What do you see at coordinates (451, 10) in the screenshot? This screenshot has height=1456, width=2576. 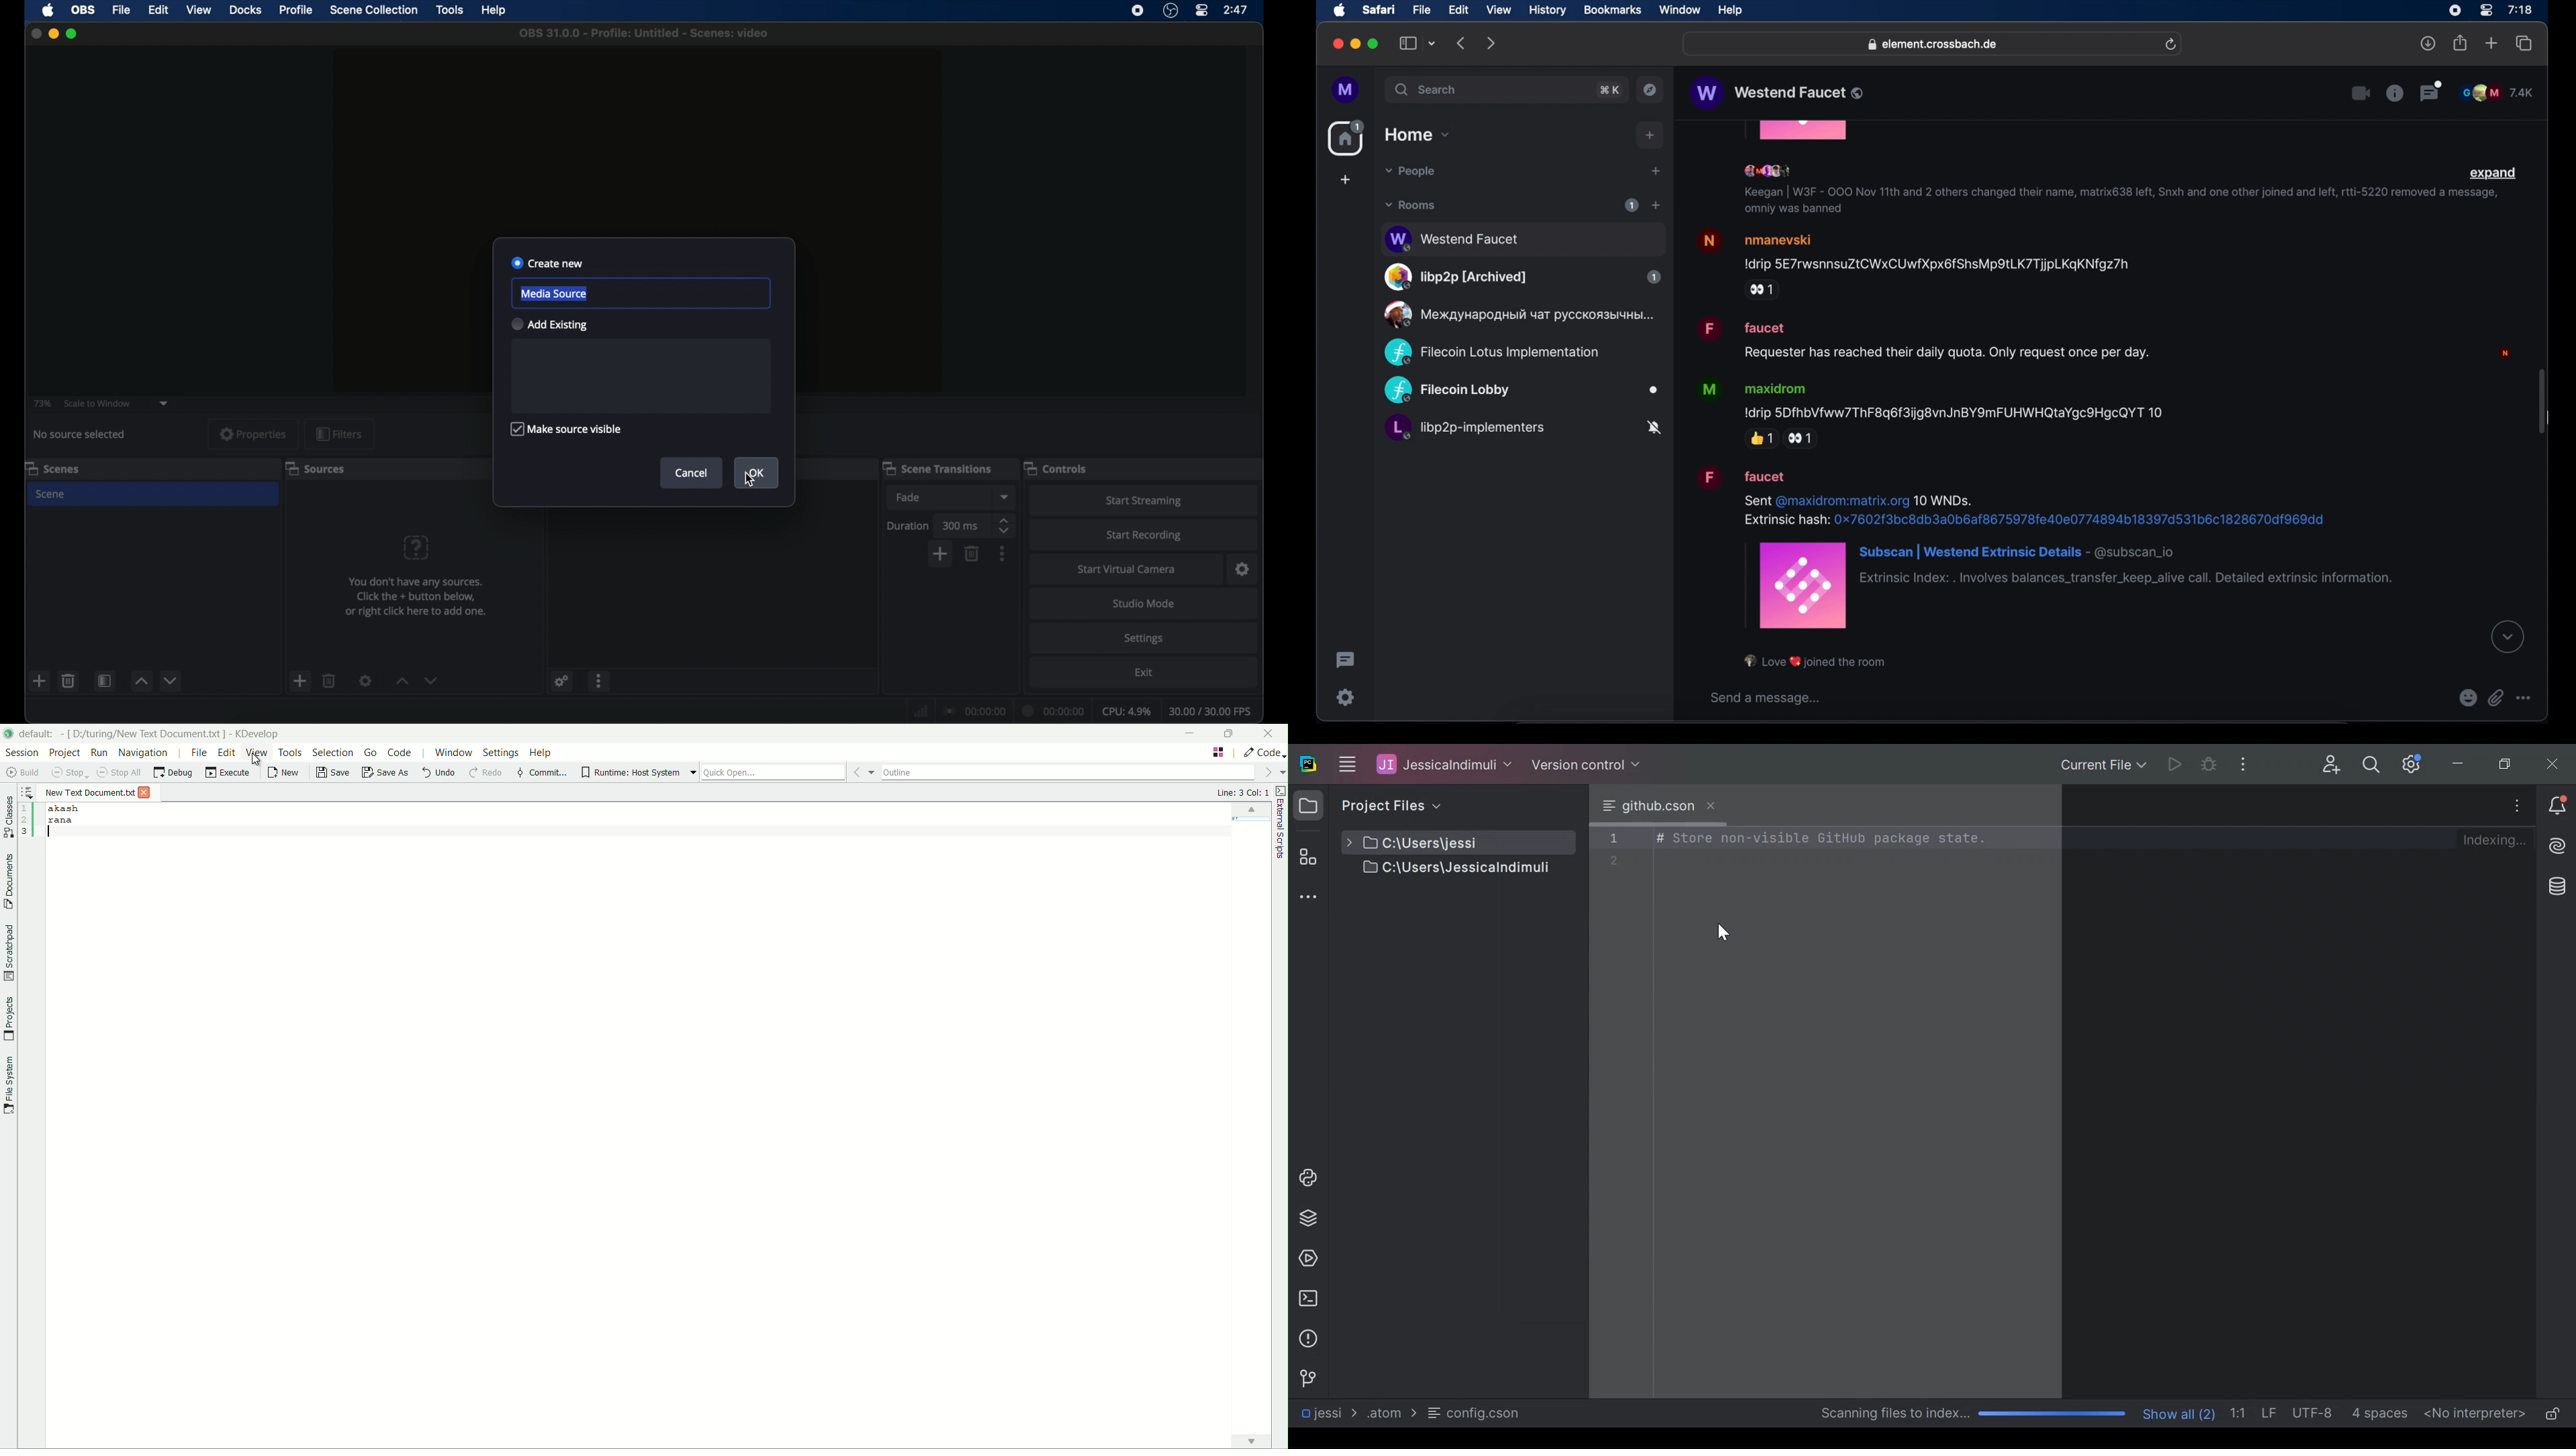 I see `tools` at bounding box center [451, 10].